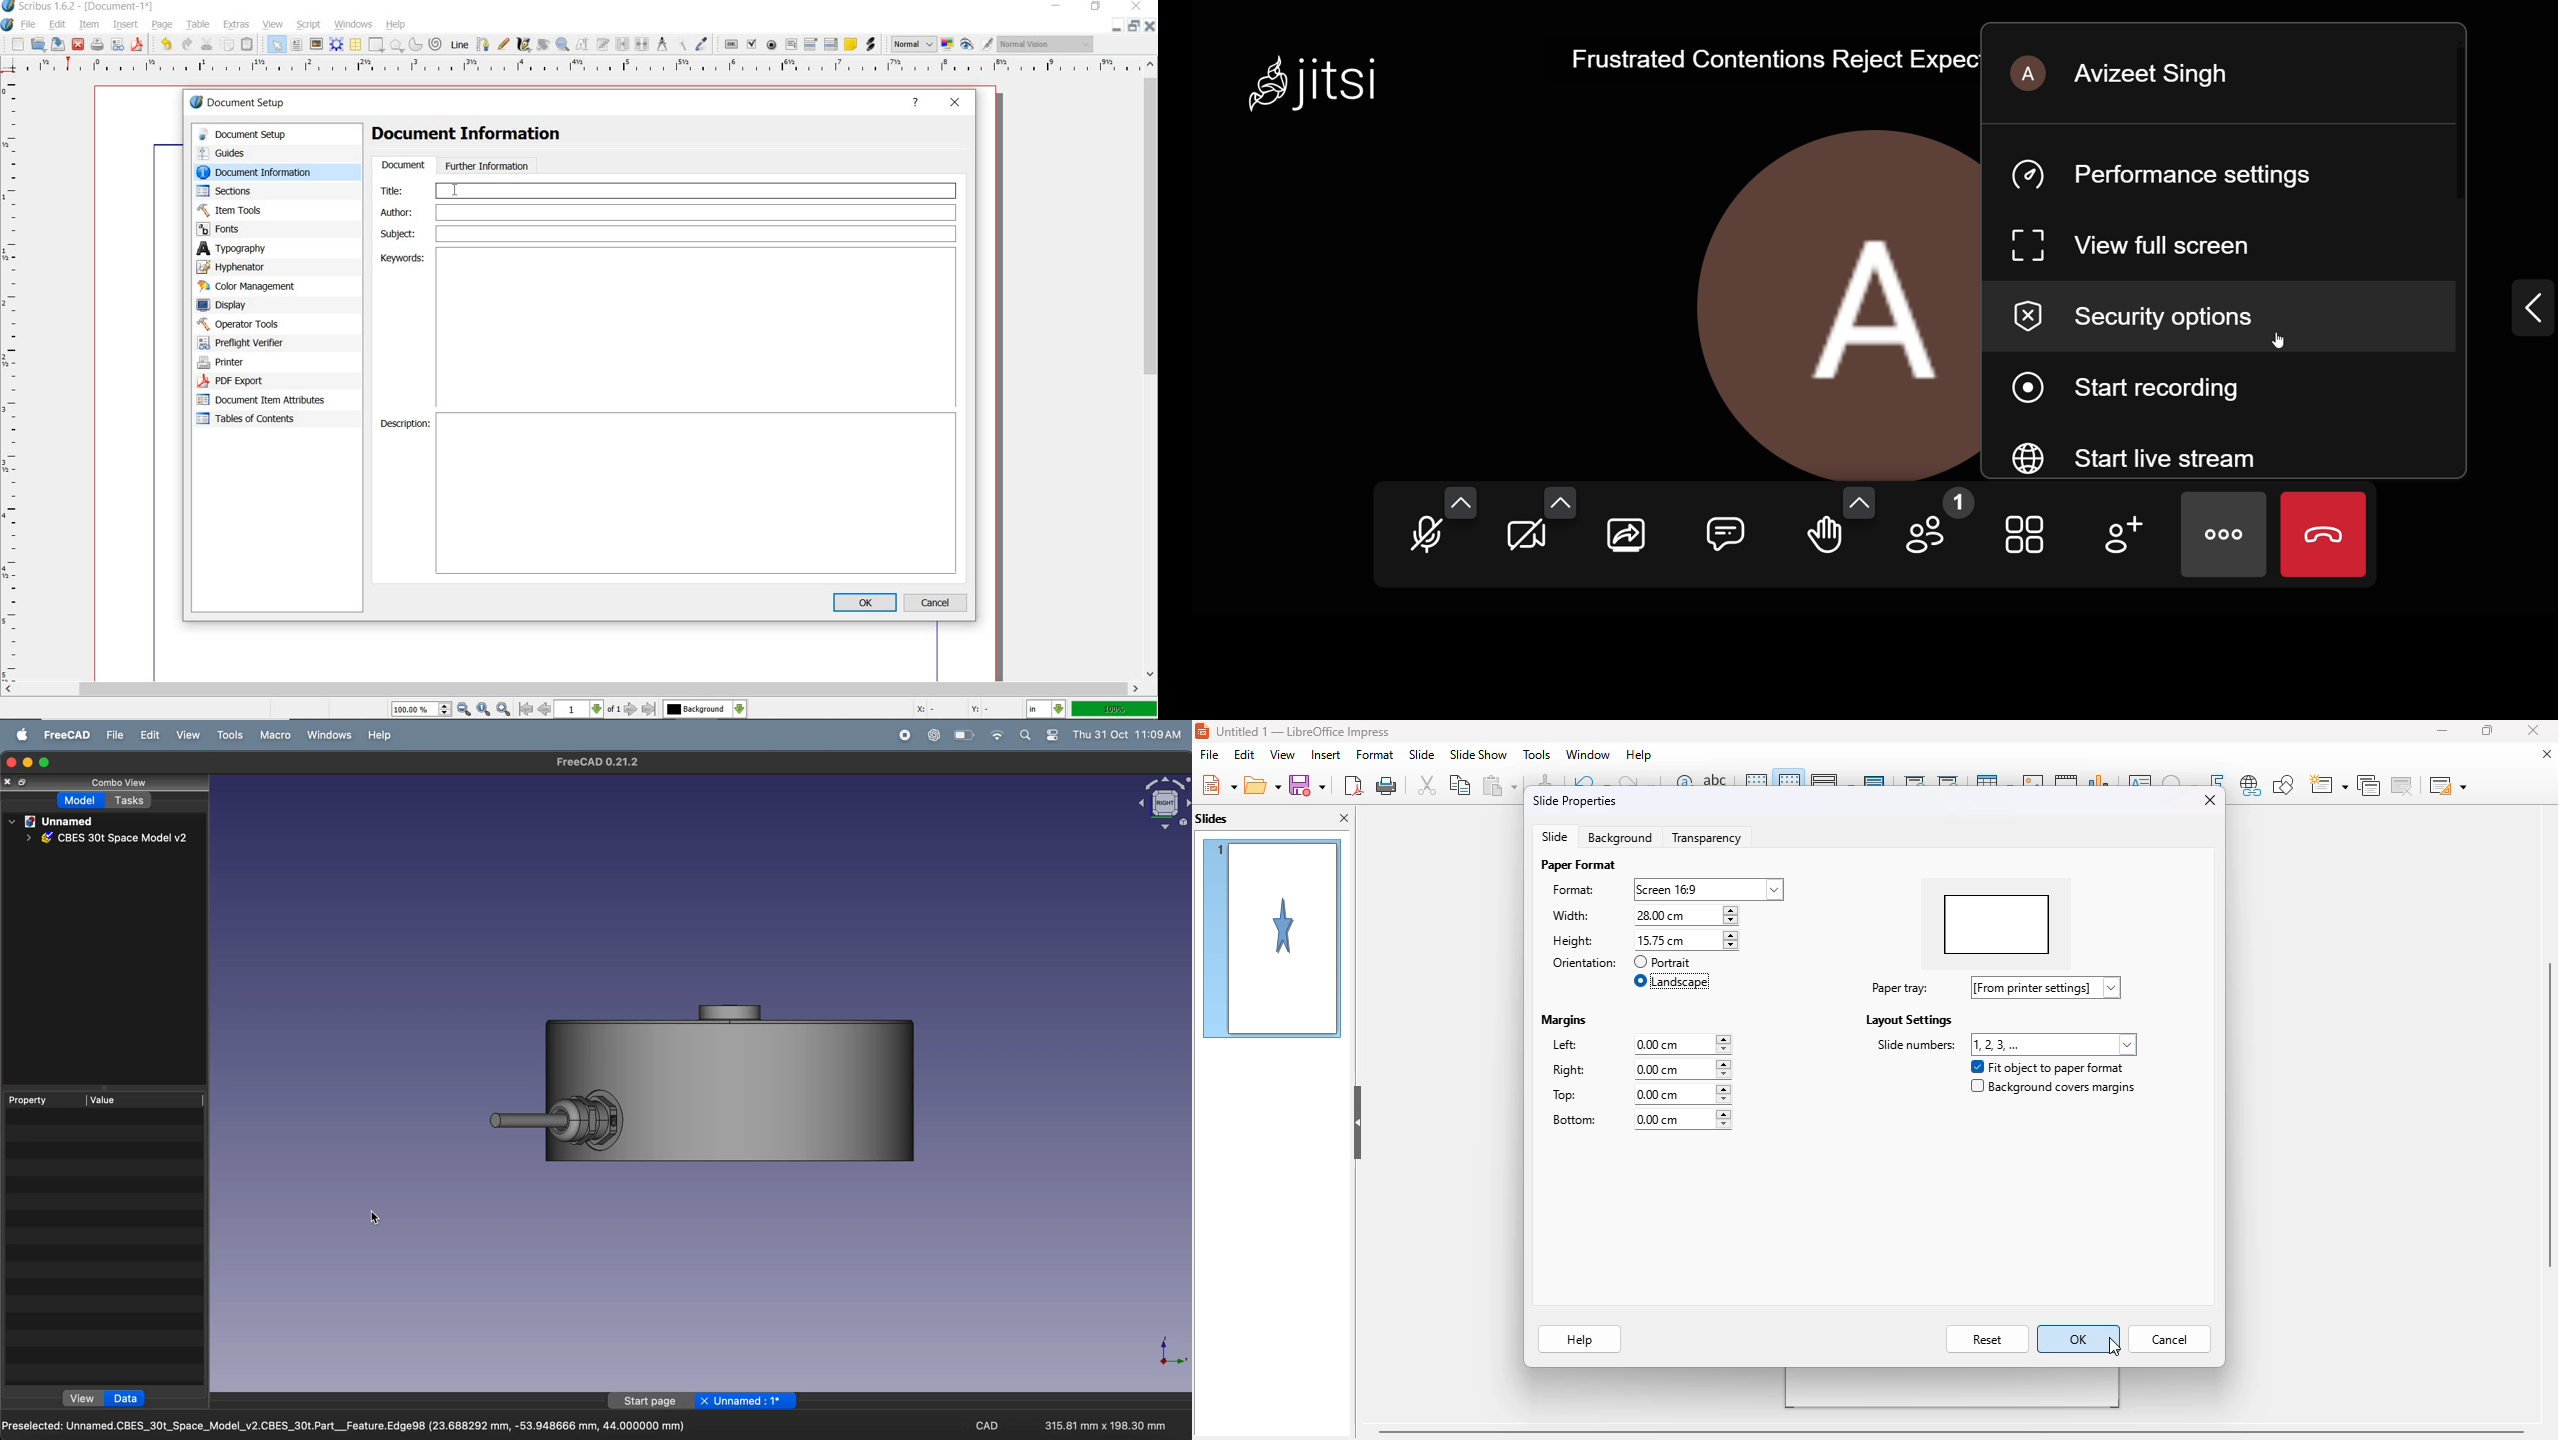 This screenshot has width=2576, height=1456. I want to click on copy, so click(25, 783).